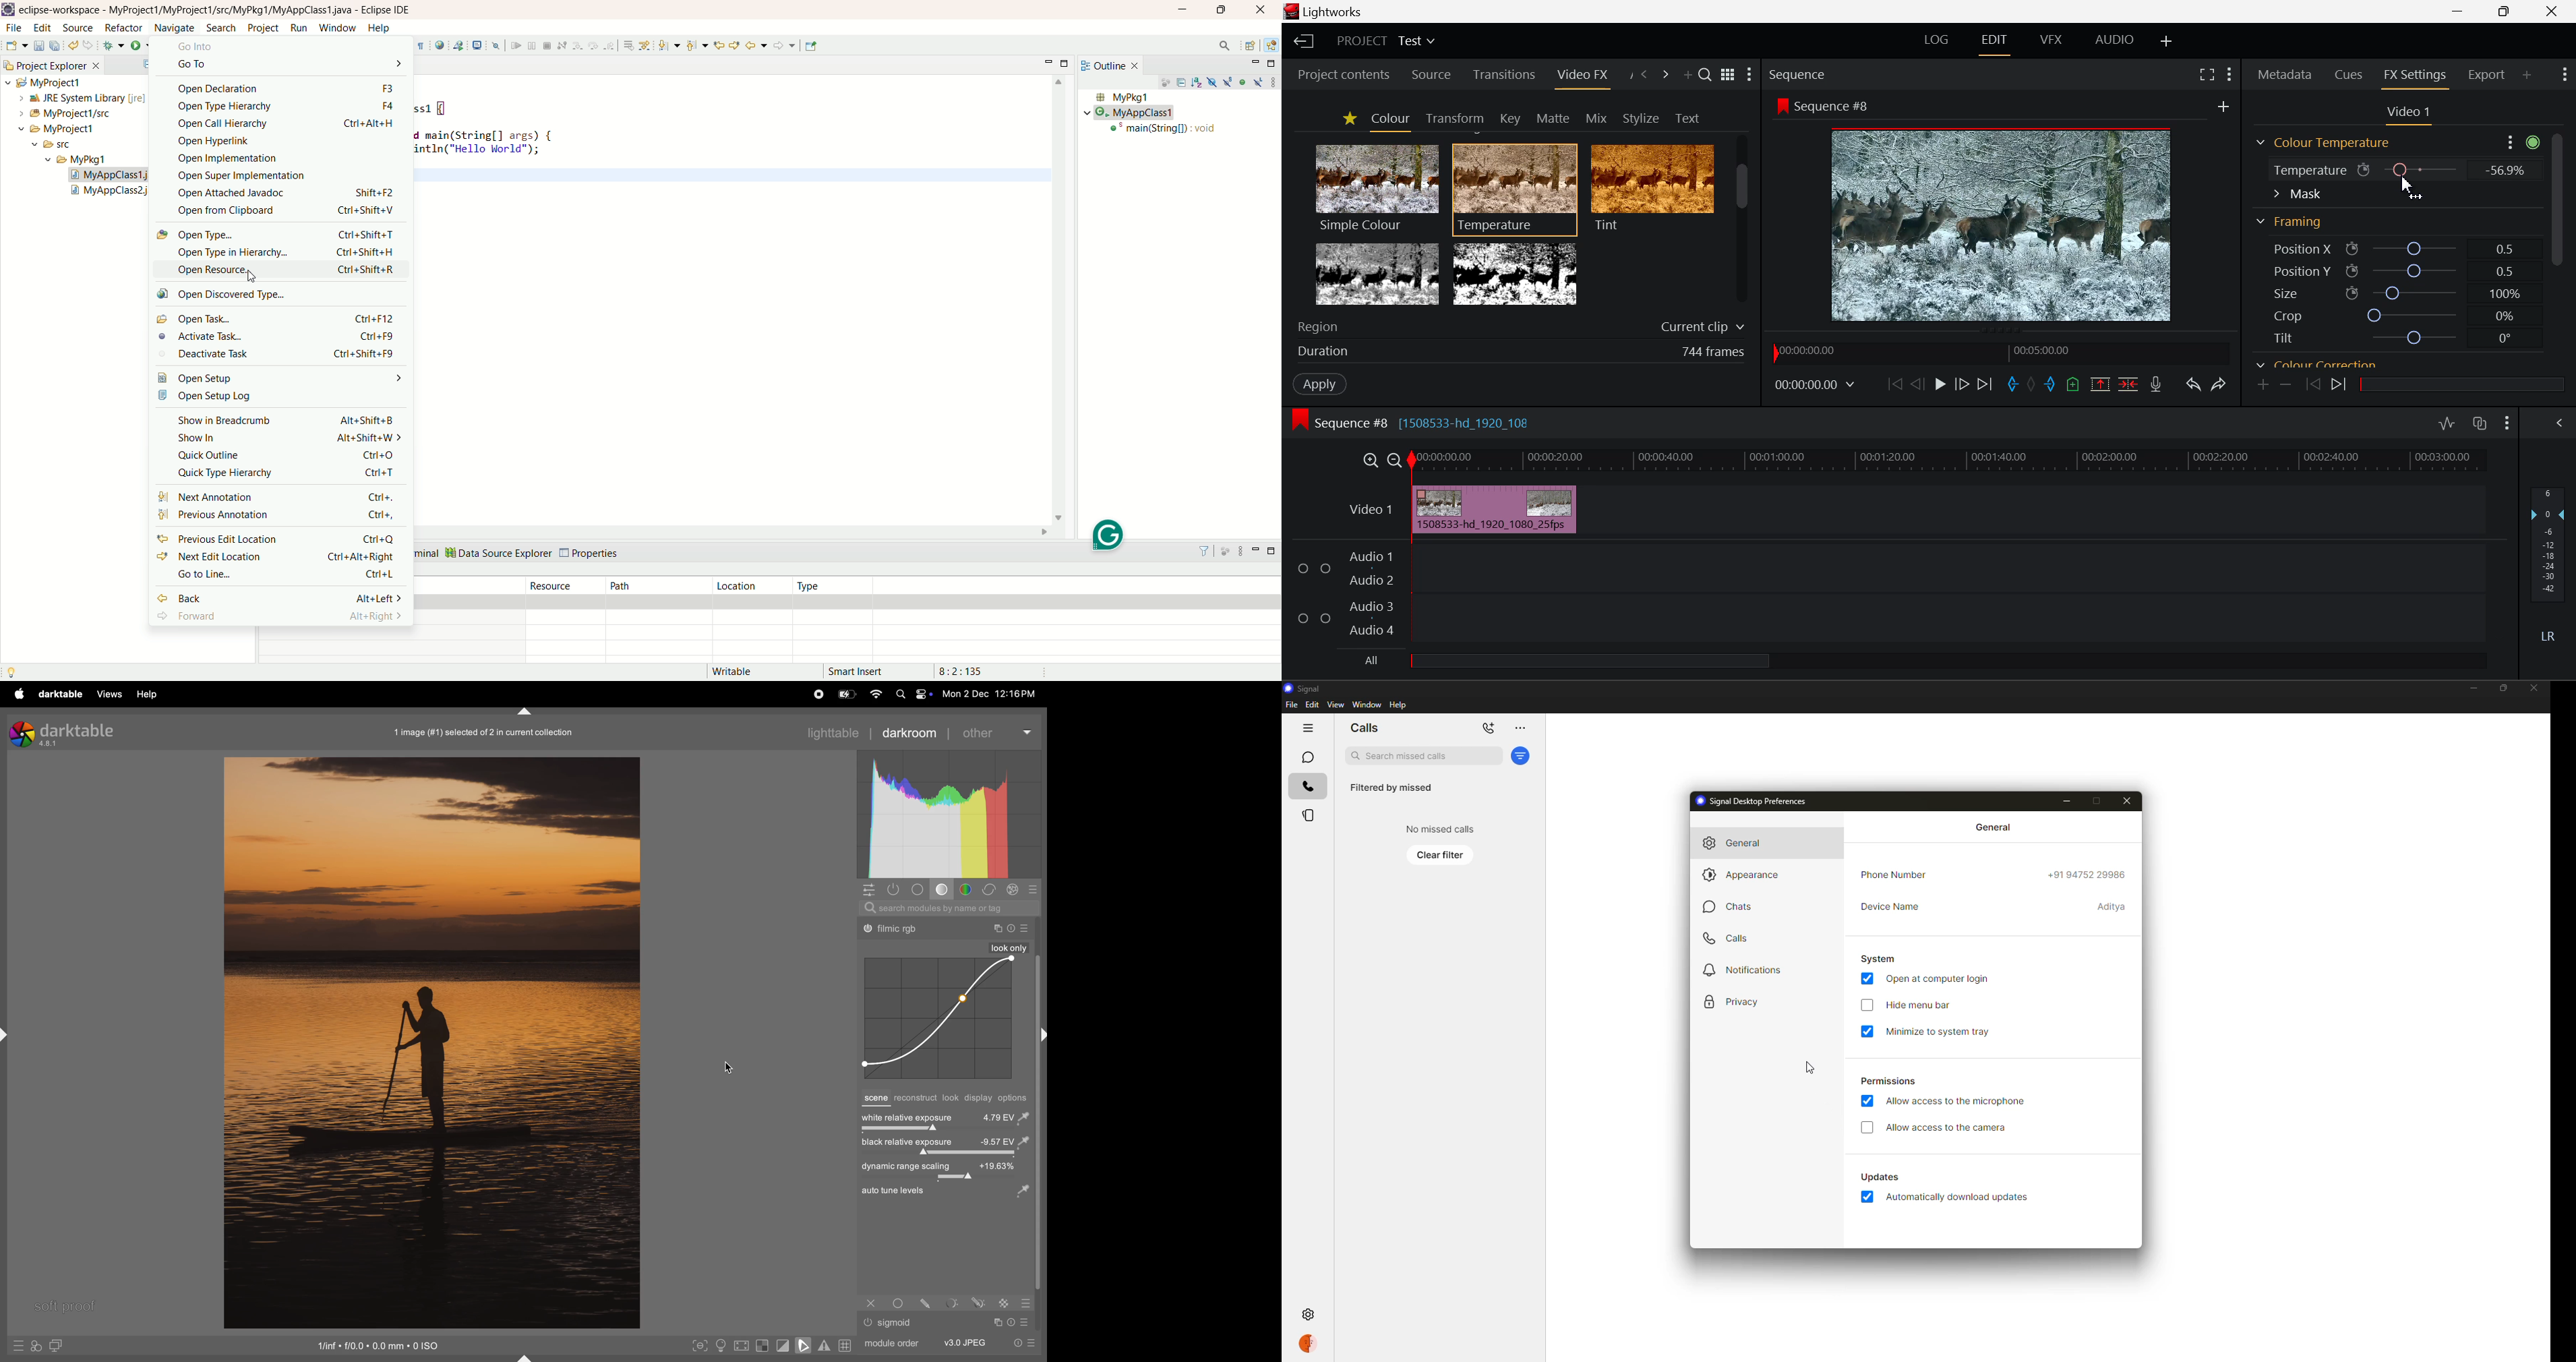 Image resolution: width=2576 pixels, height=1372 pixels. What do you see at coordinates (2548, 562) in the screenshot?
I see `Decibel Level` at bounding box center [2548, 562].